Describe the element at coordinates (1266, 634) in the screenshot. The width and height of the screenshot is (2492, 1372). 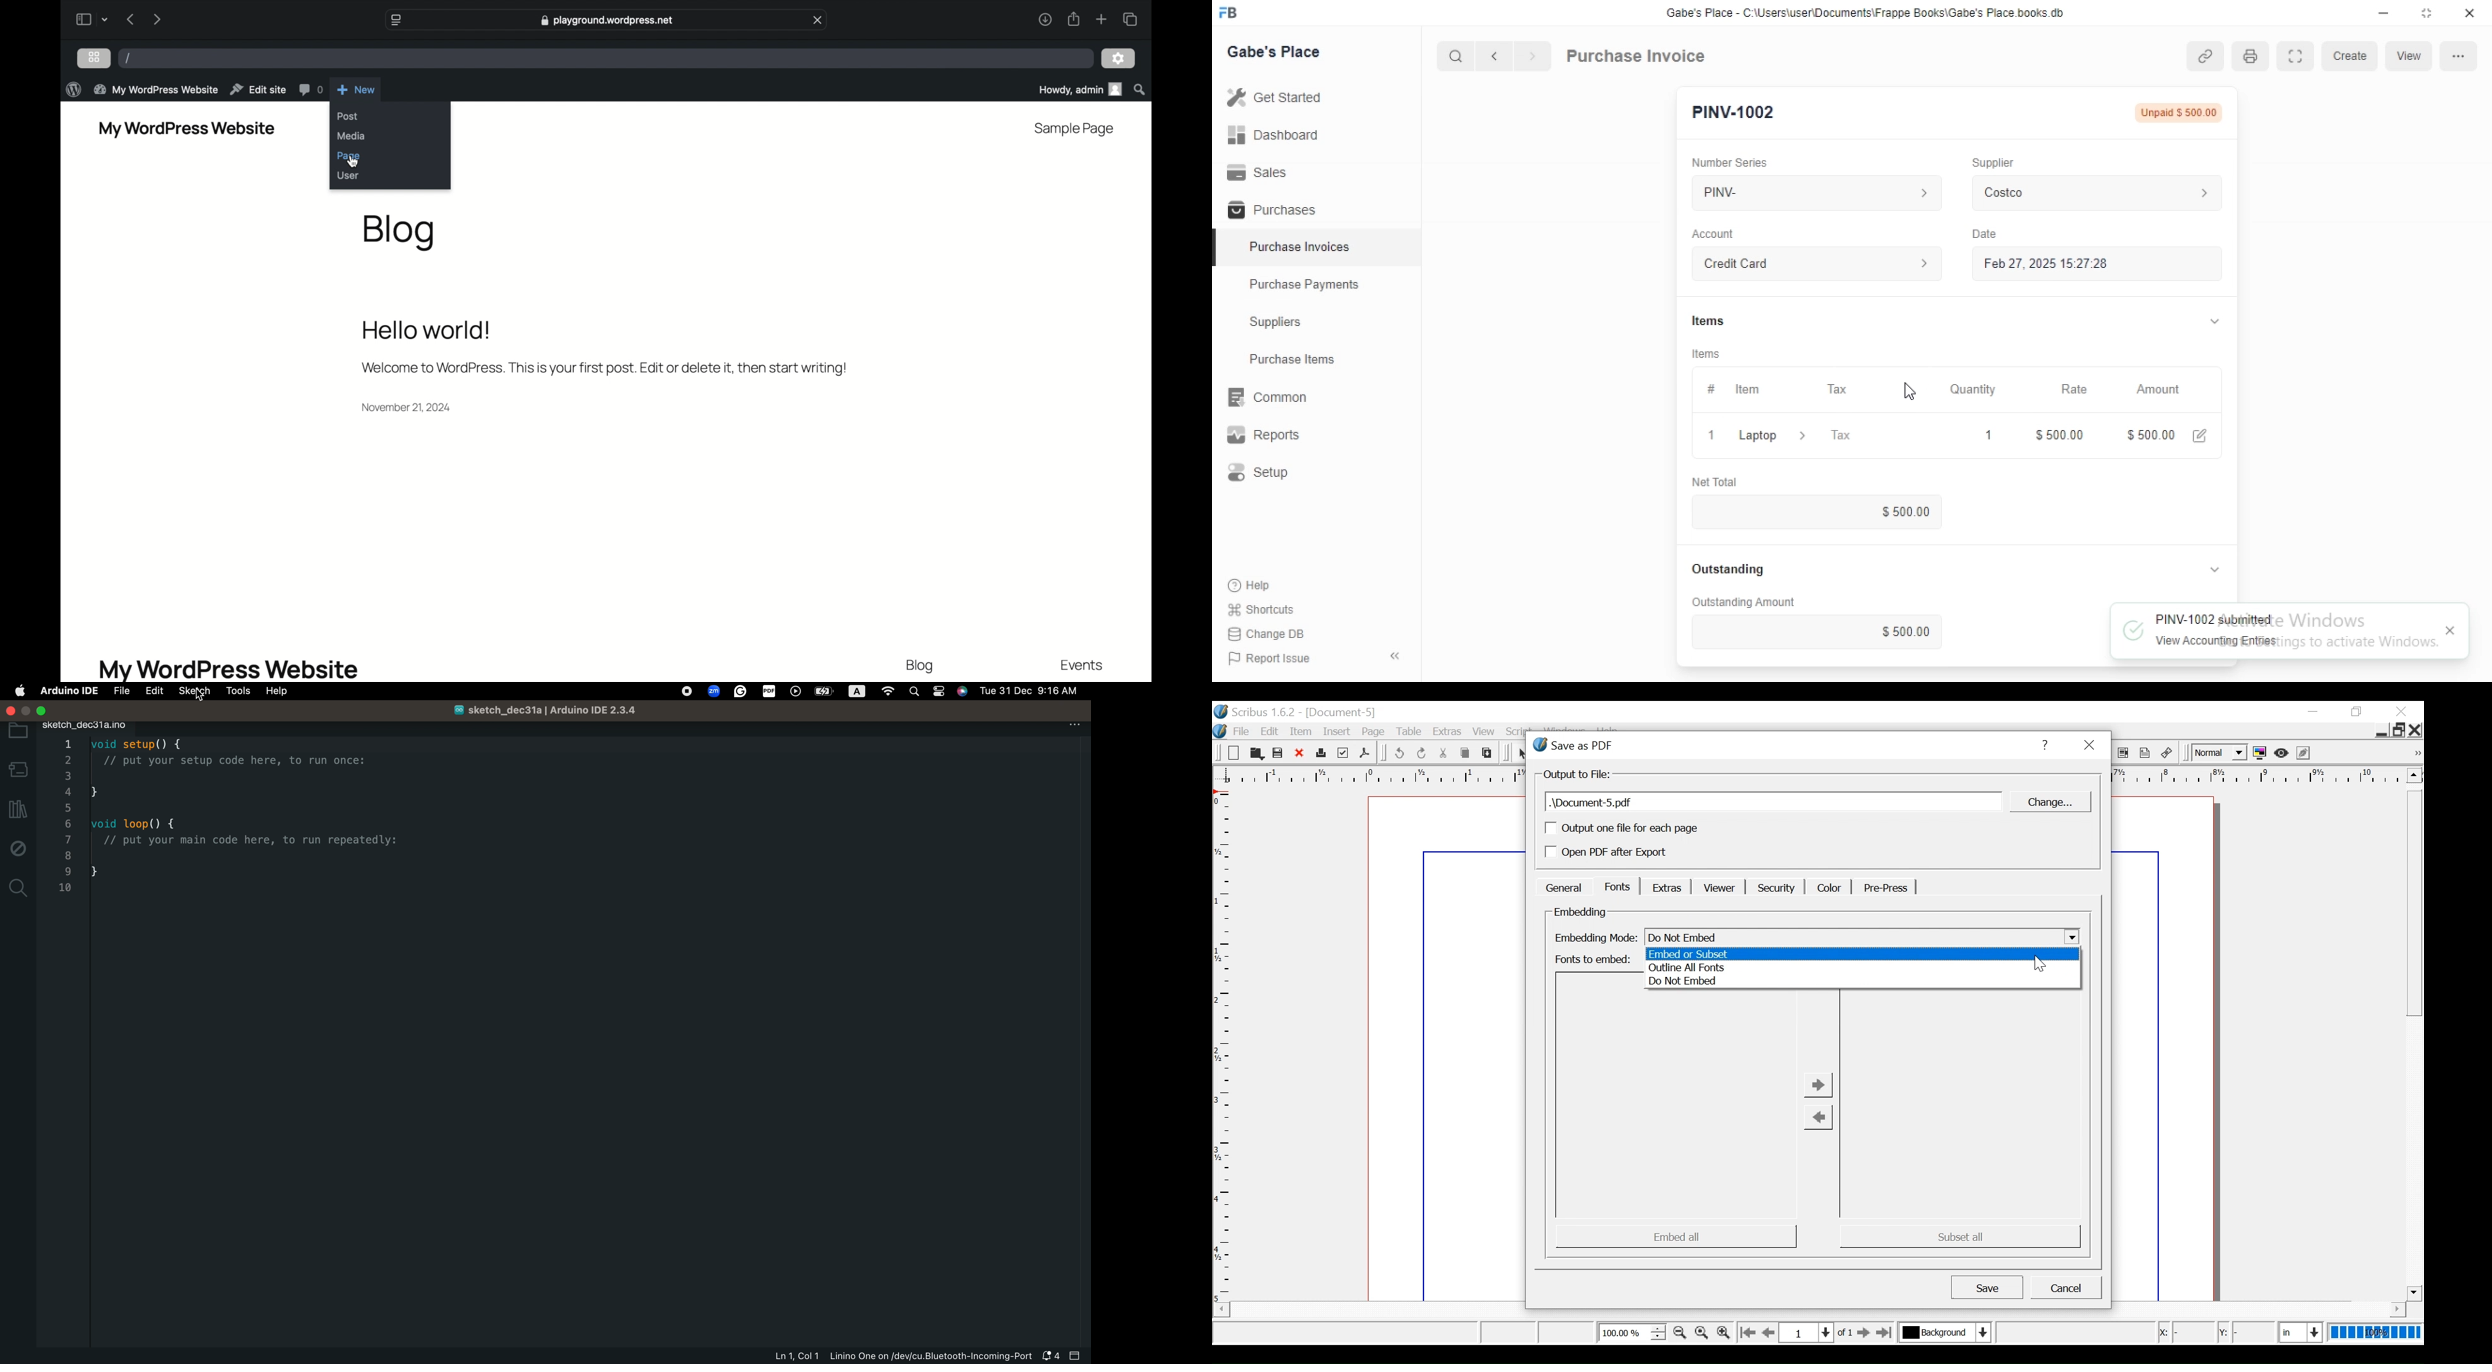
I see `Change DB` at that location.